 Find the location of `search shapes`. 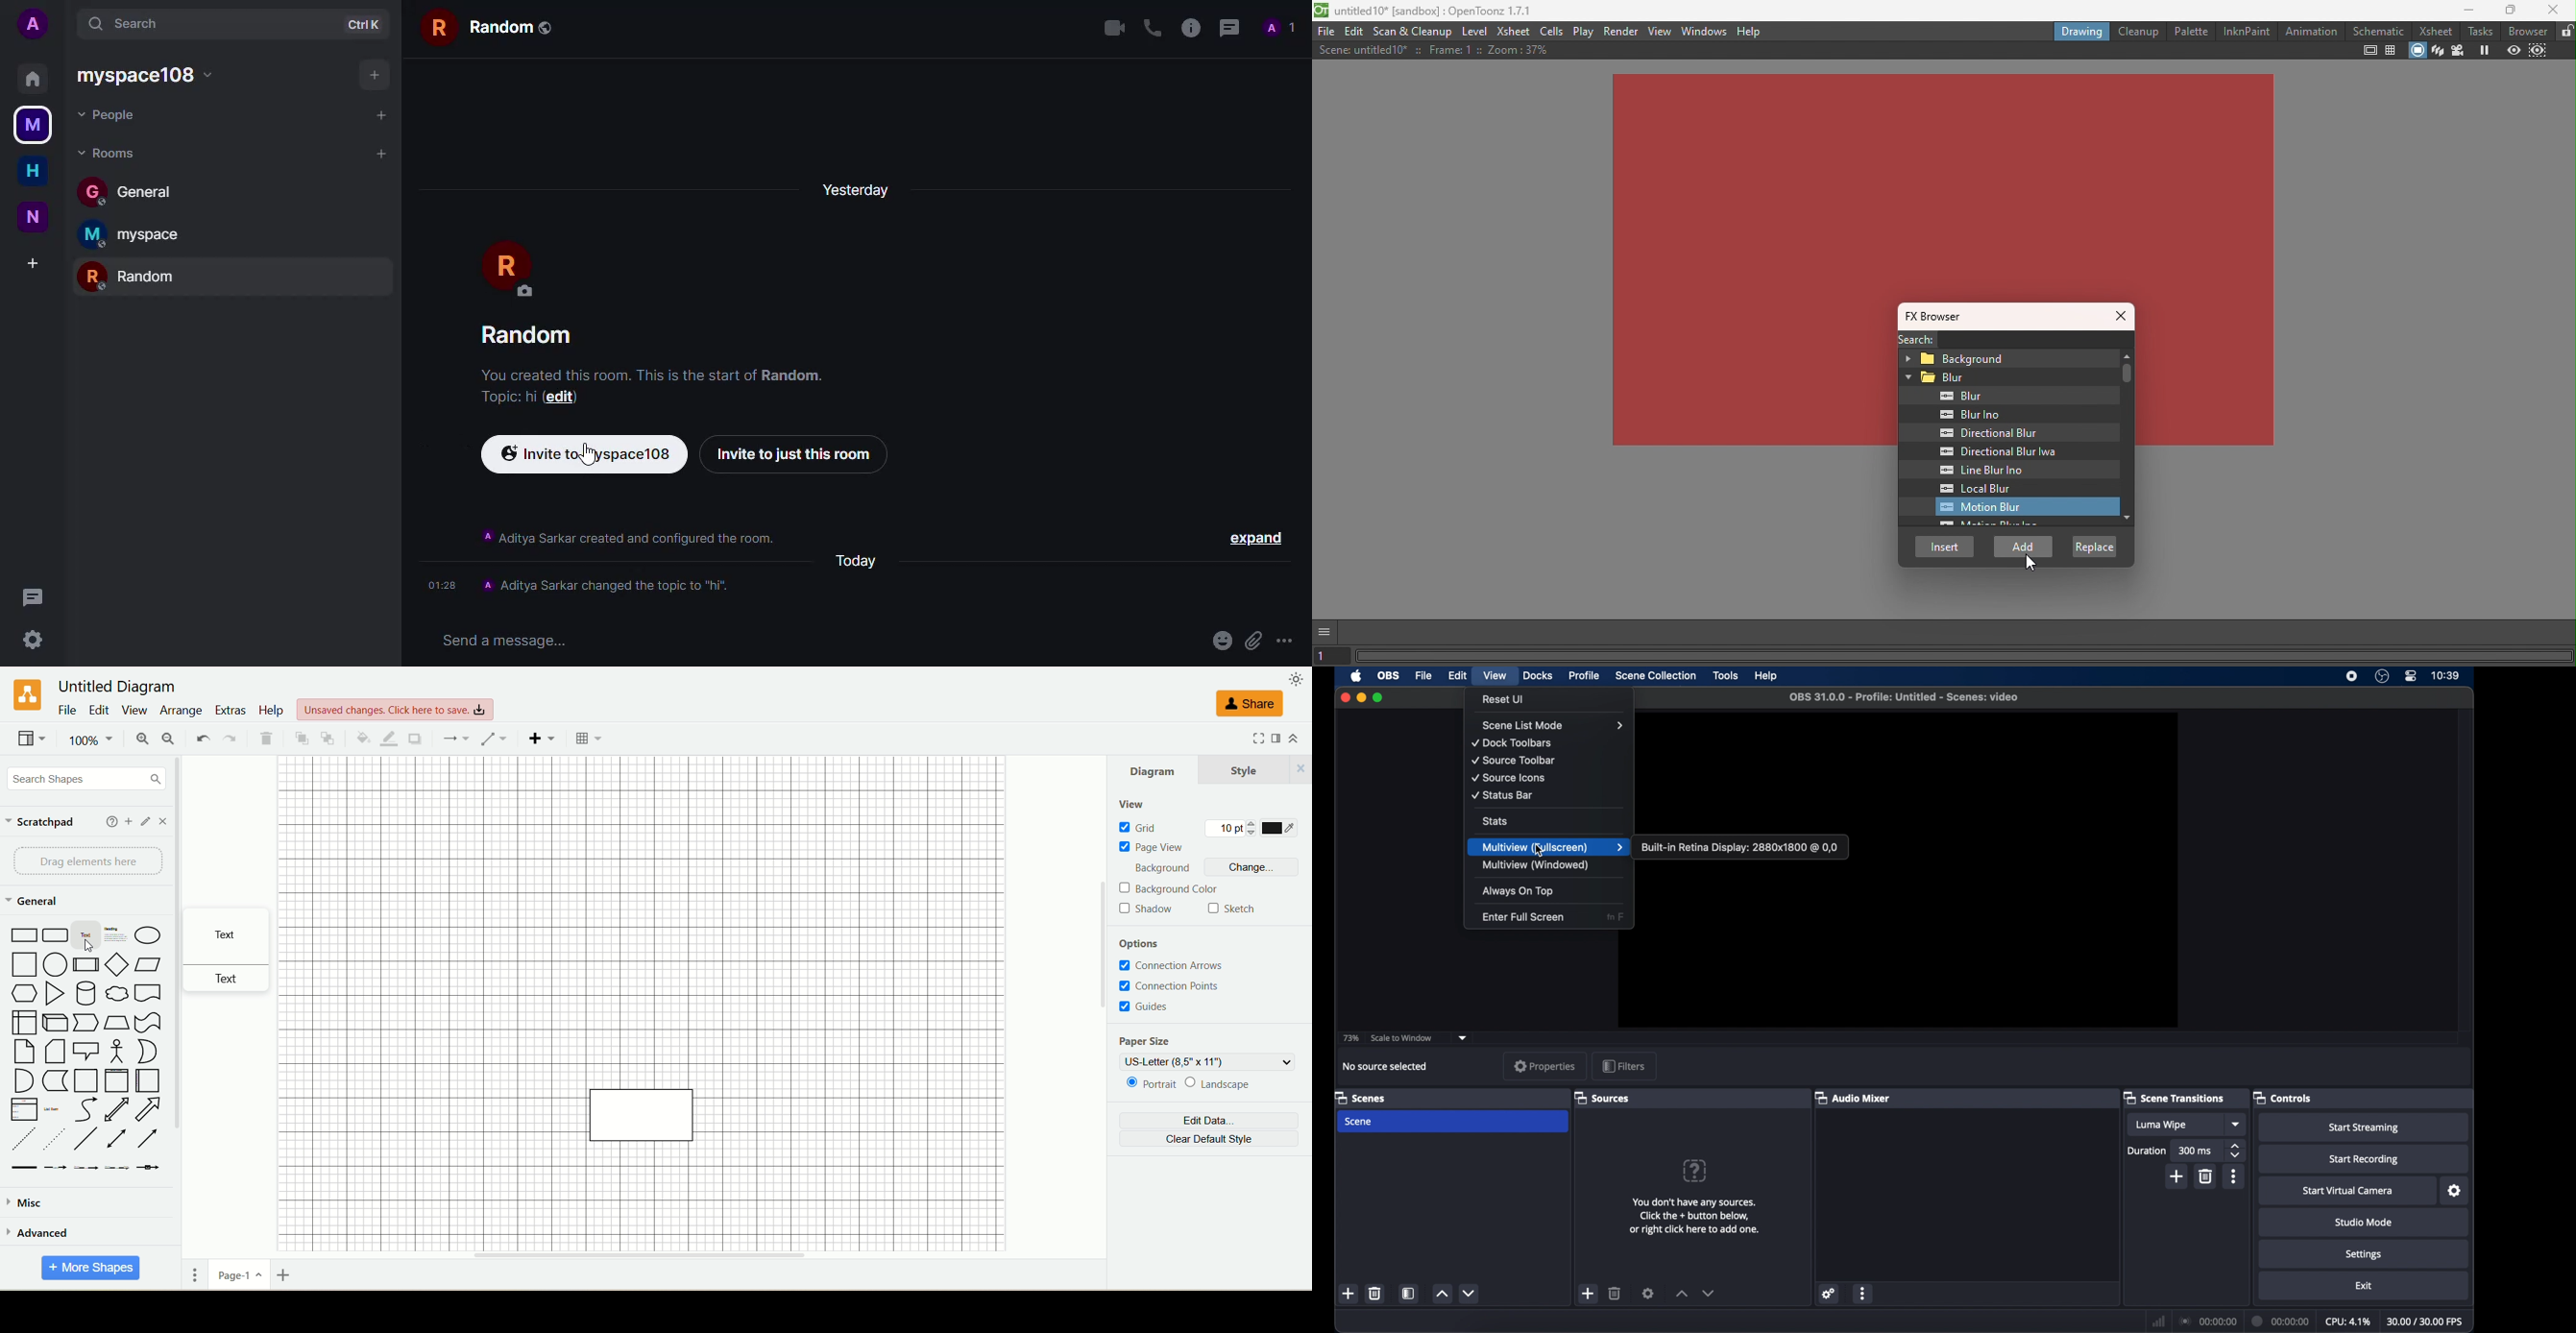

search shapes is located at coordinates (87, 780).